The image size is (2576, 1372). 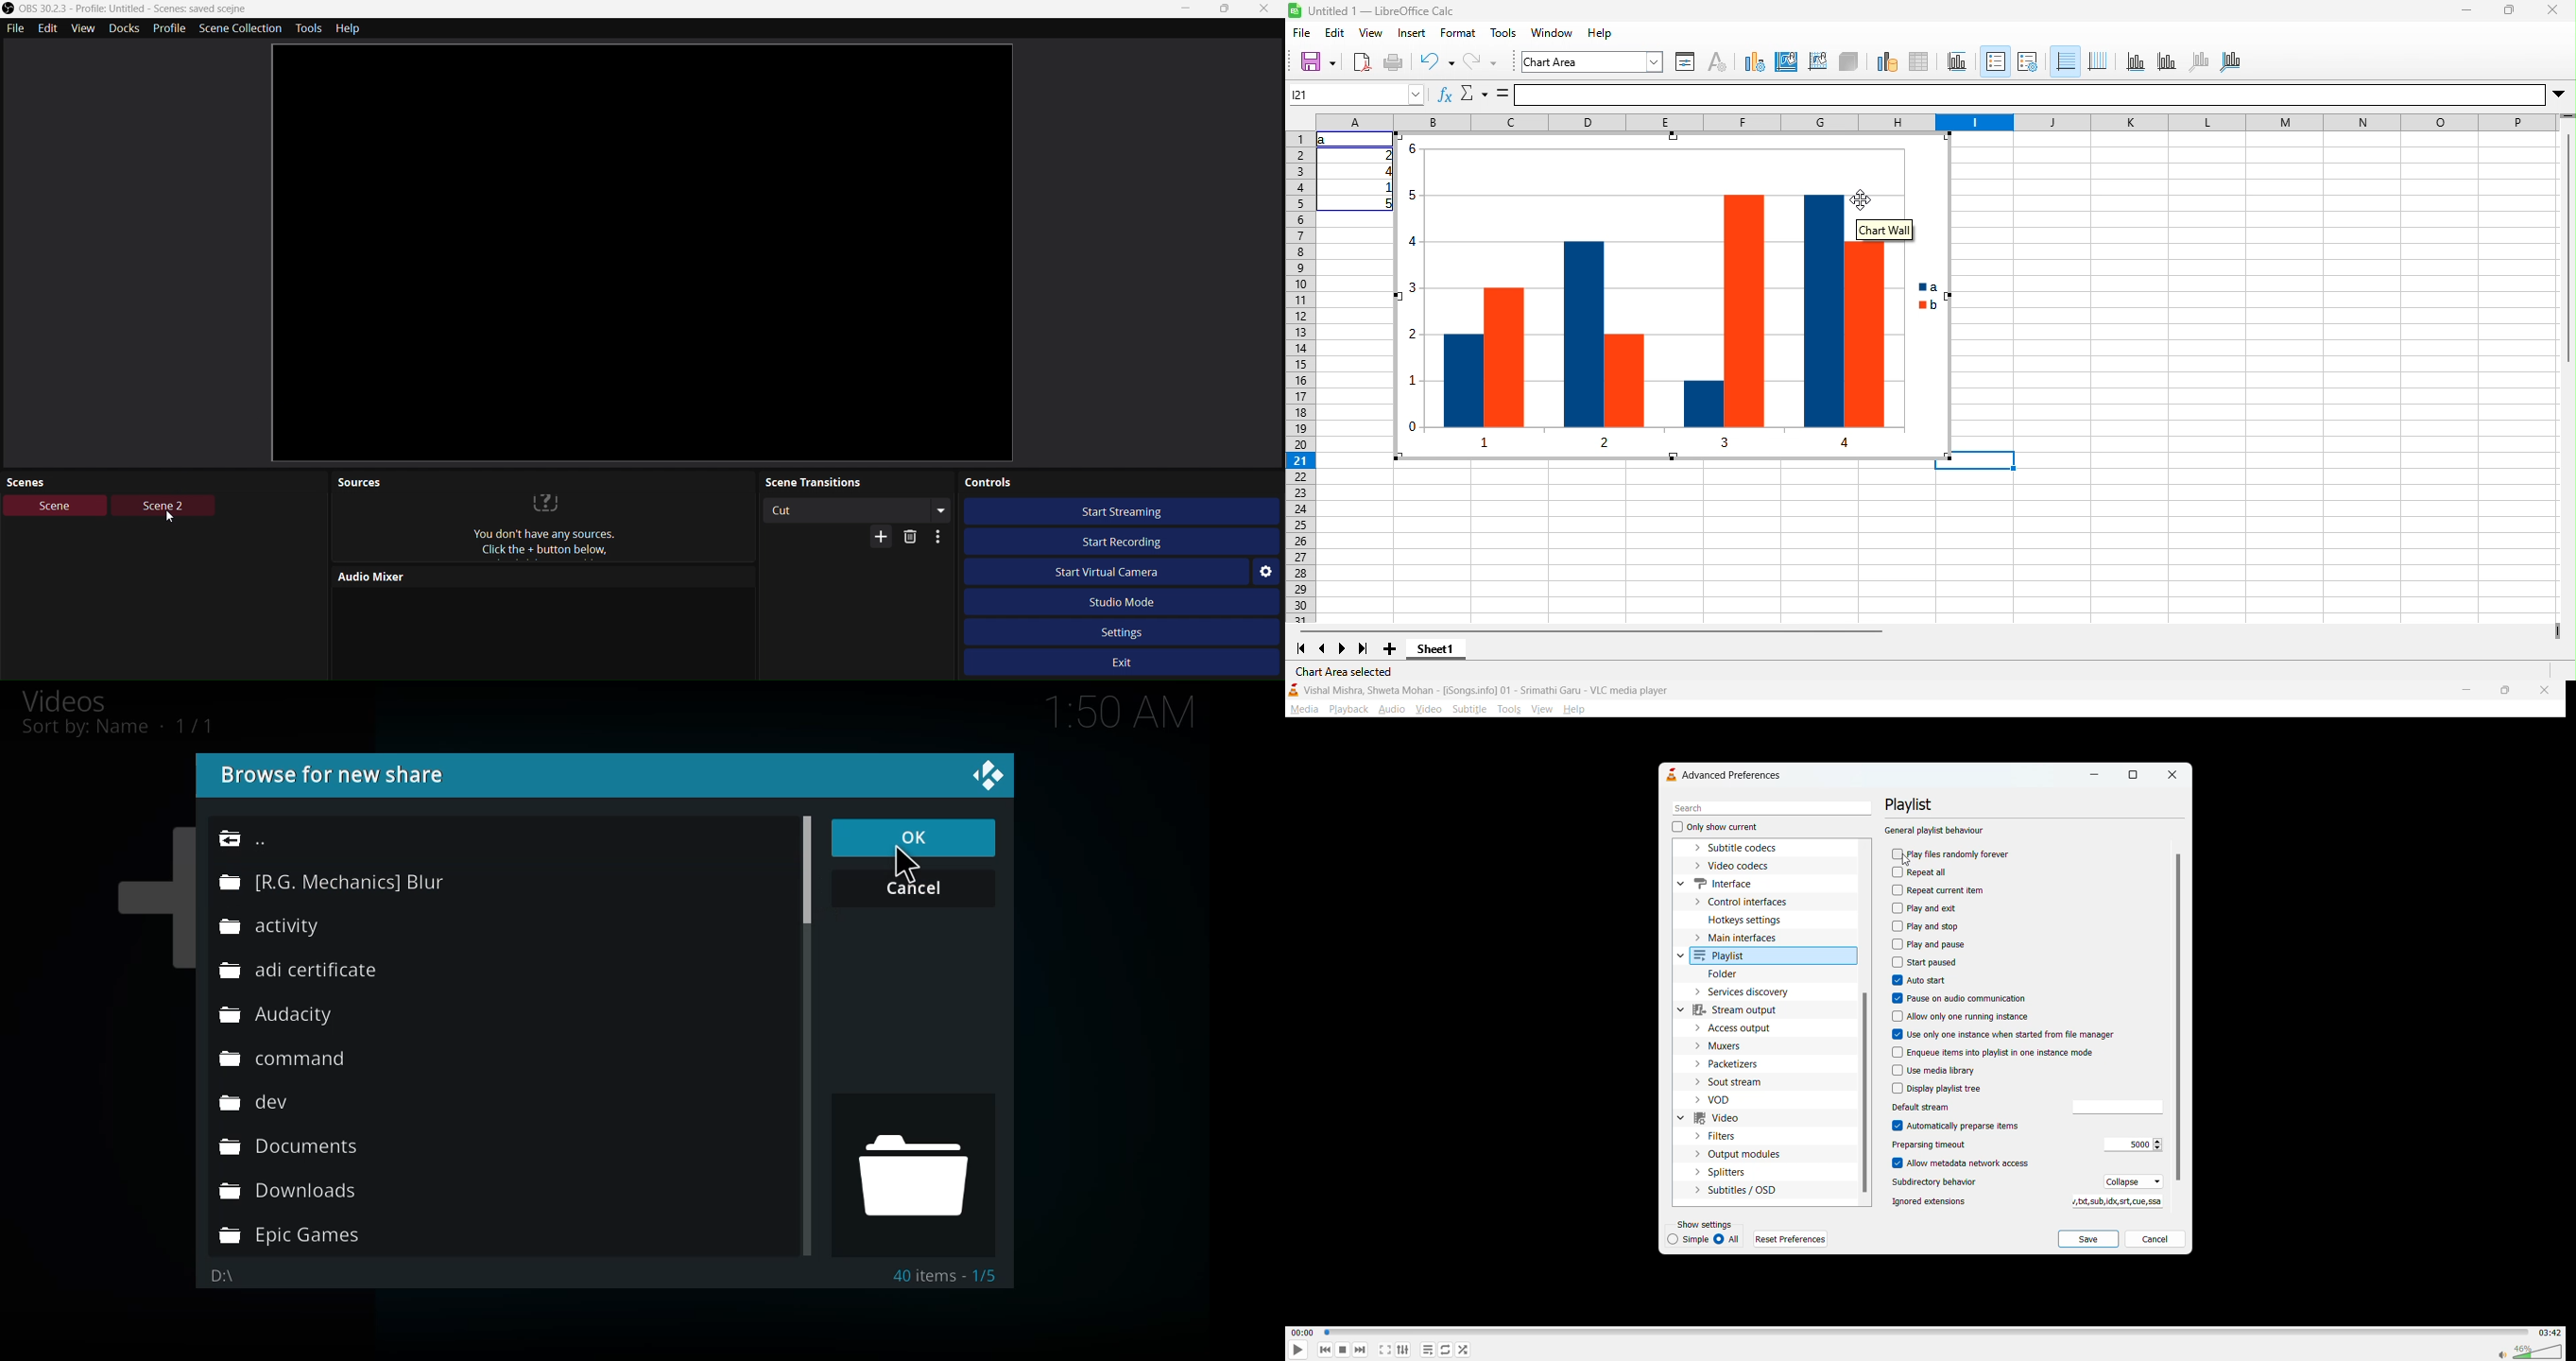 What do you see at coordinates (1730, 1047) in the screenshot?
I see `muxers` at bounding box center [1730, 1047].